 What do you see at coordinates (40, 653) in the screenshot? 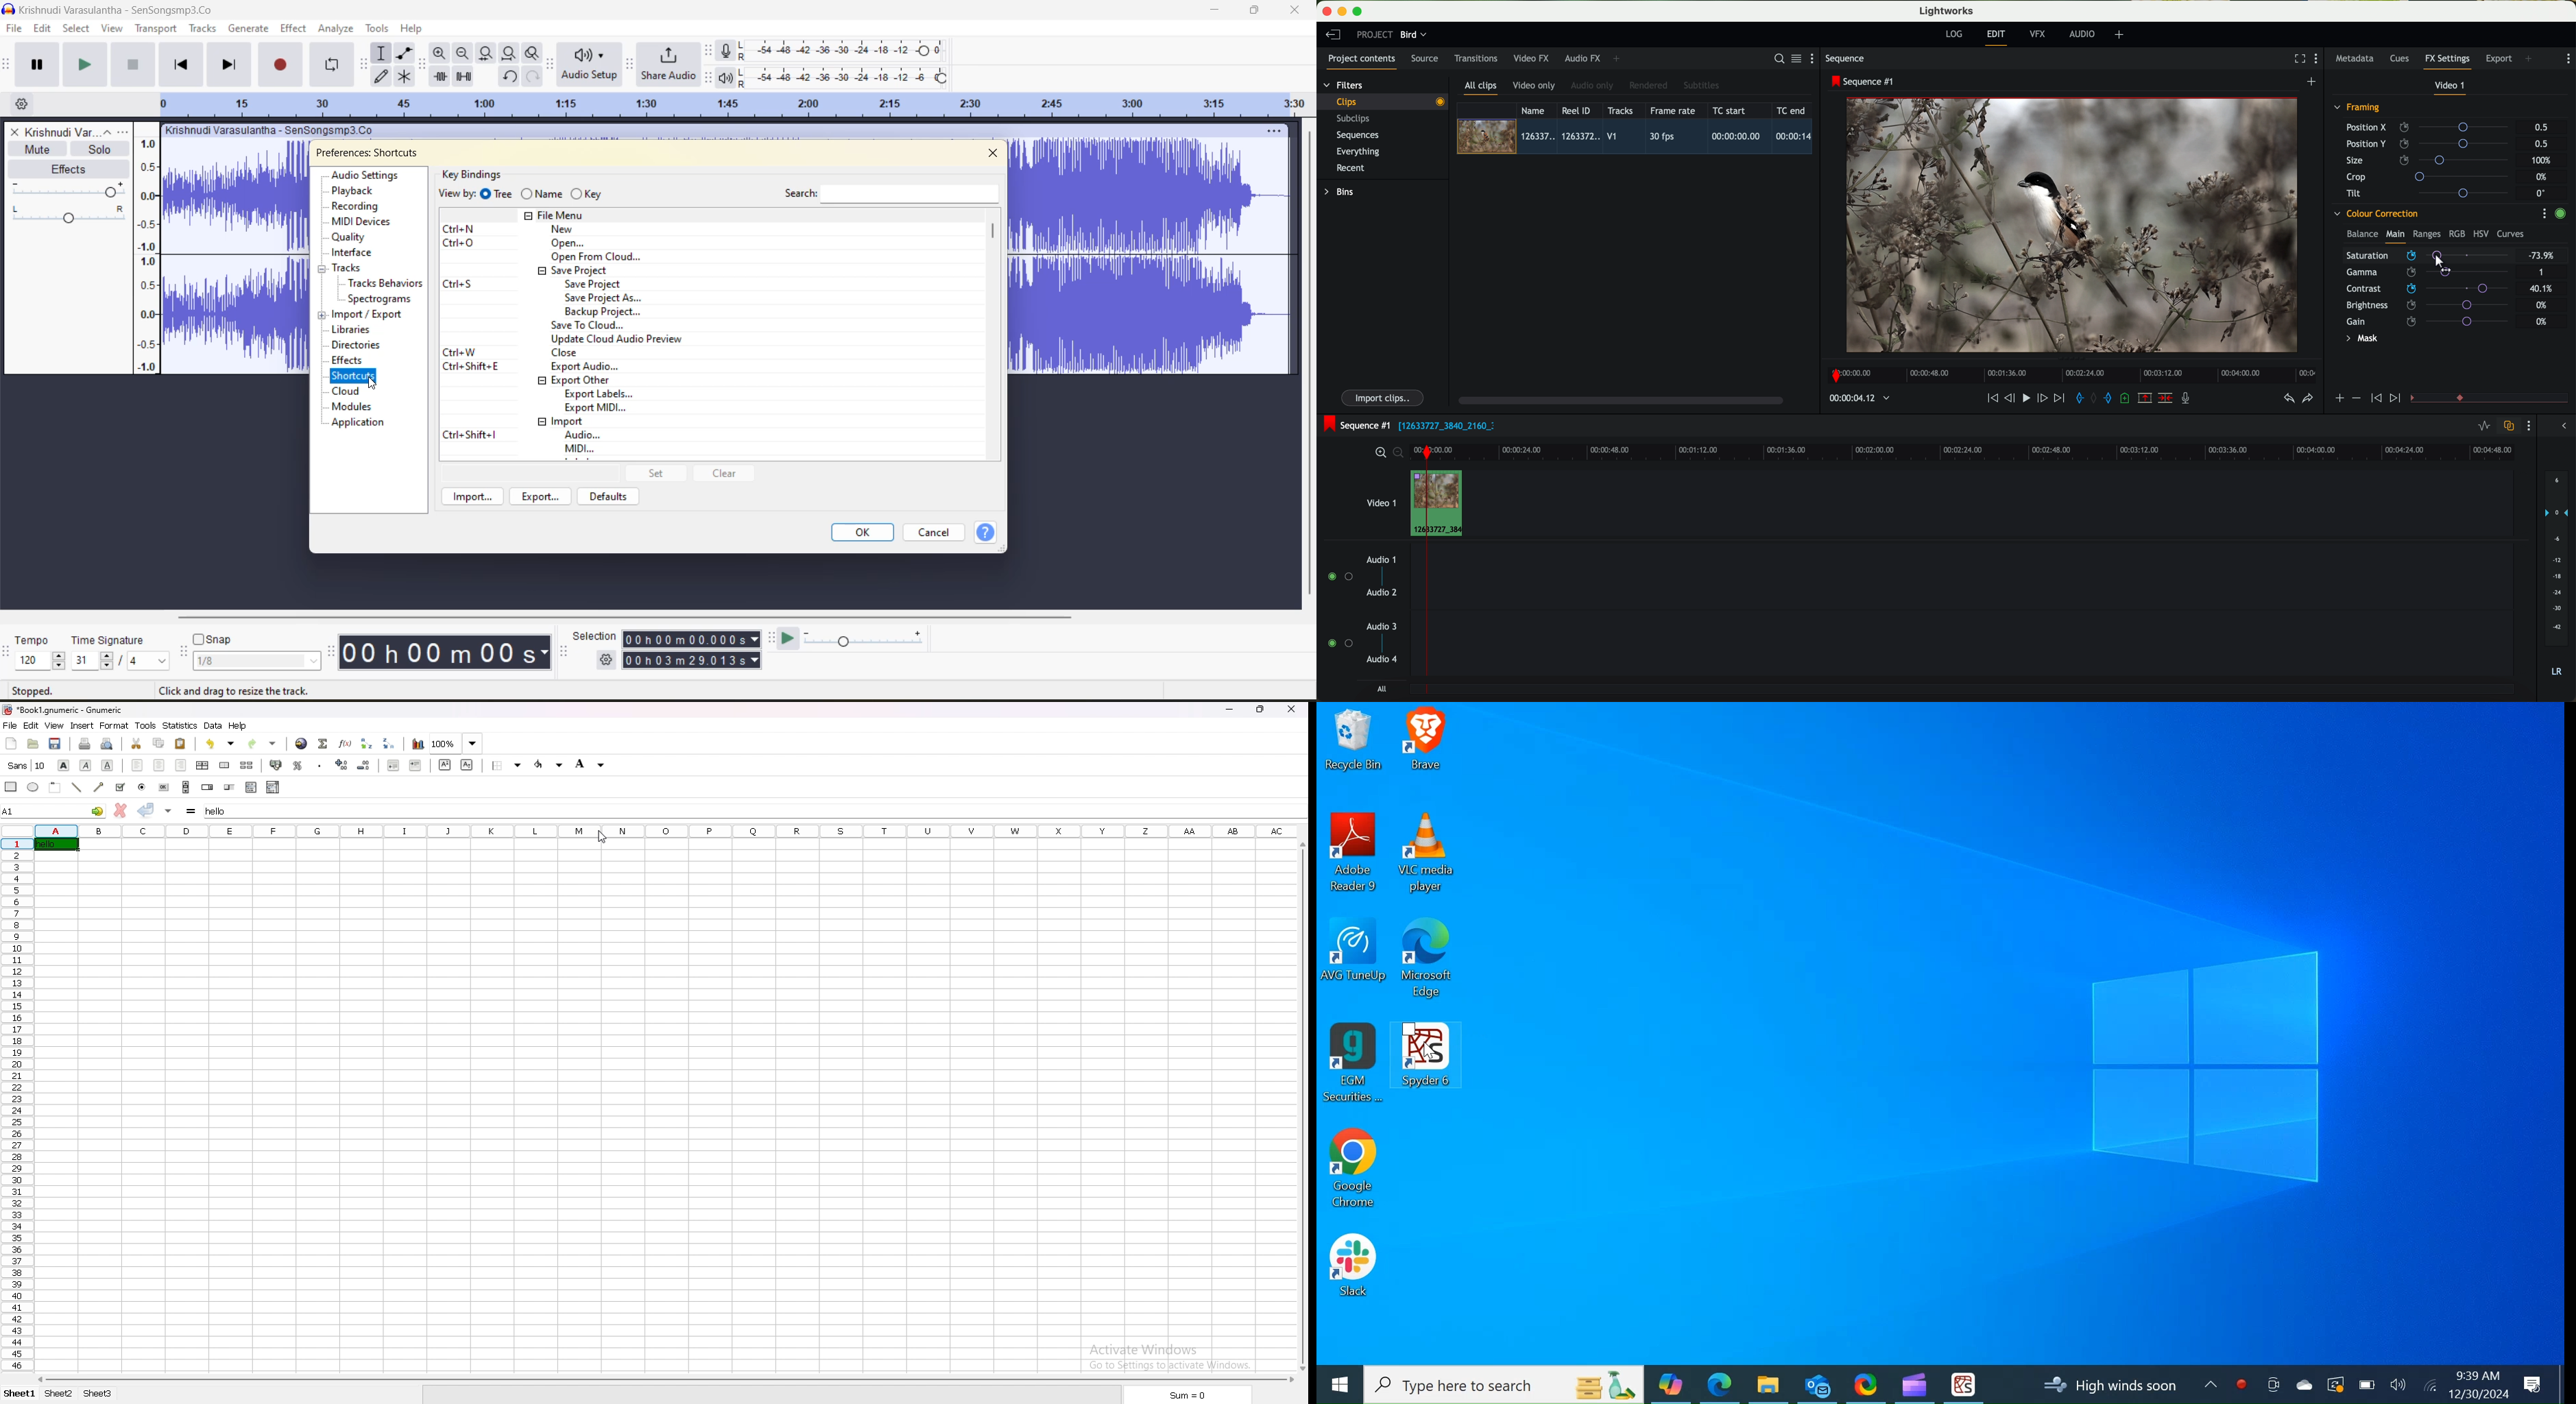
I see `tempo` at bounding box center [40, 653].